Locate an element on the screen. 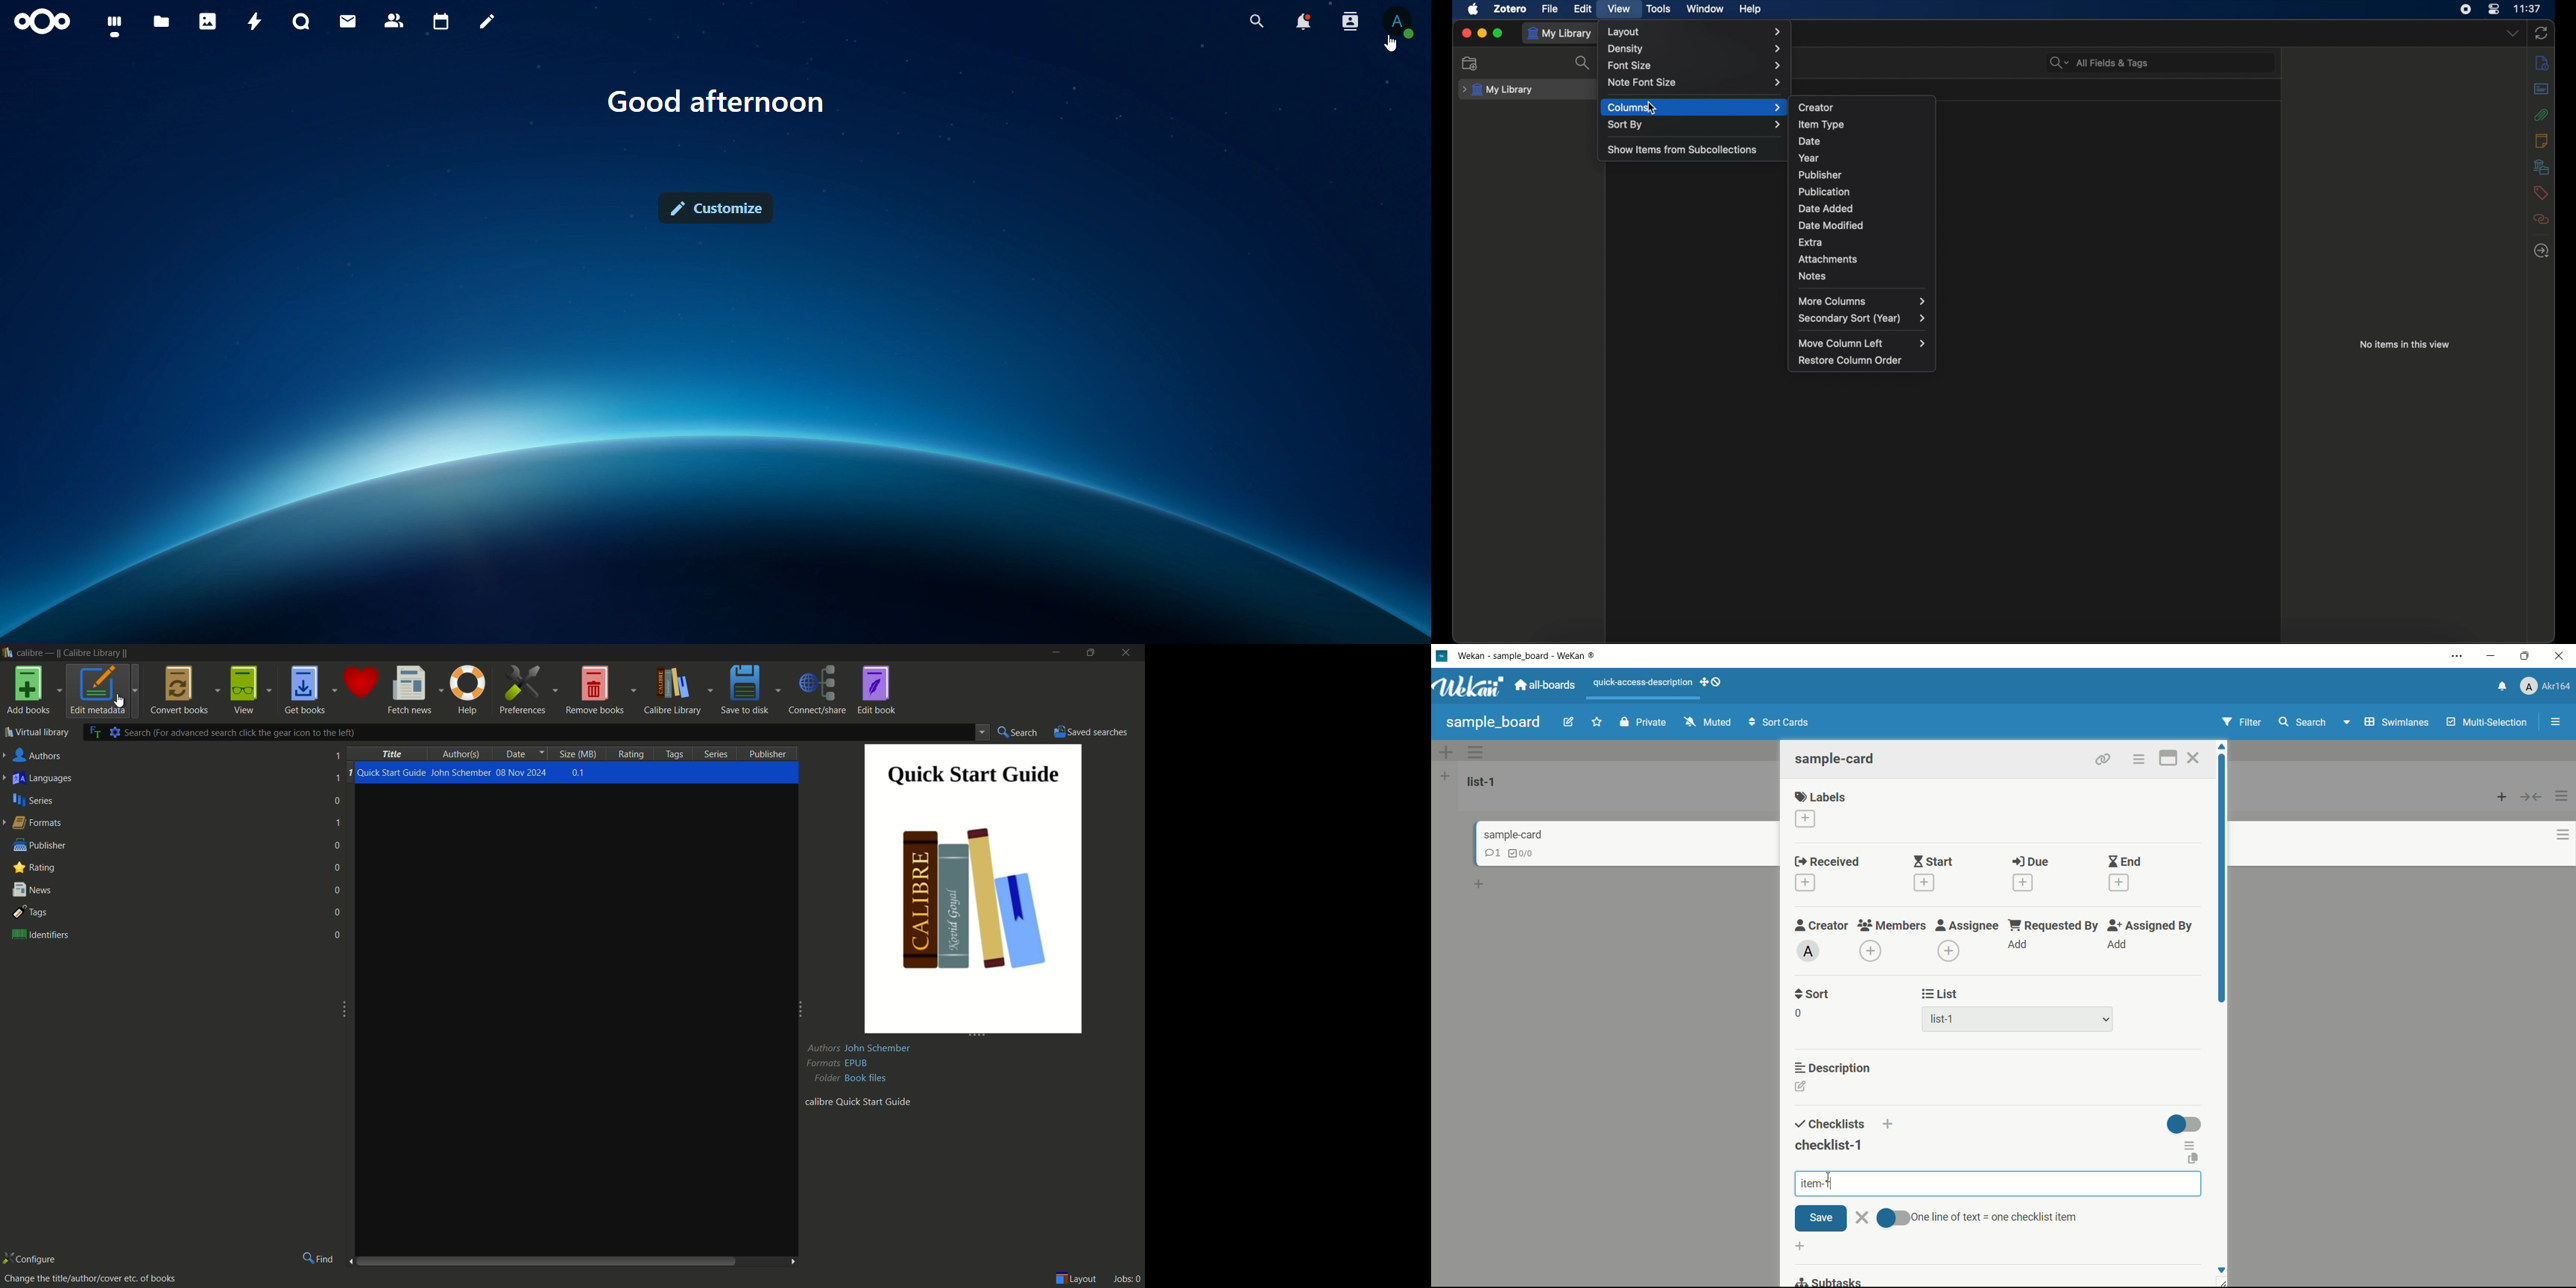 The image size is (2576, 1288). add is located at coordinates (2498, 798).